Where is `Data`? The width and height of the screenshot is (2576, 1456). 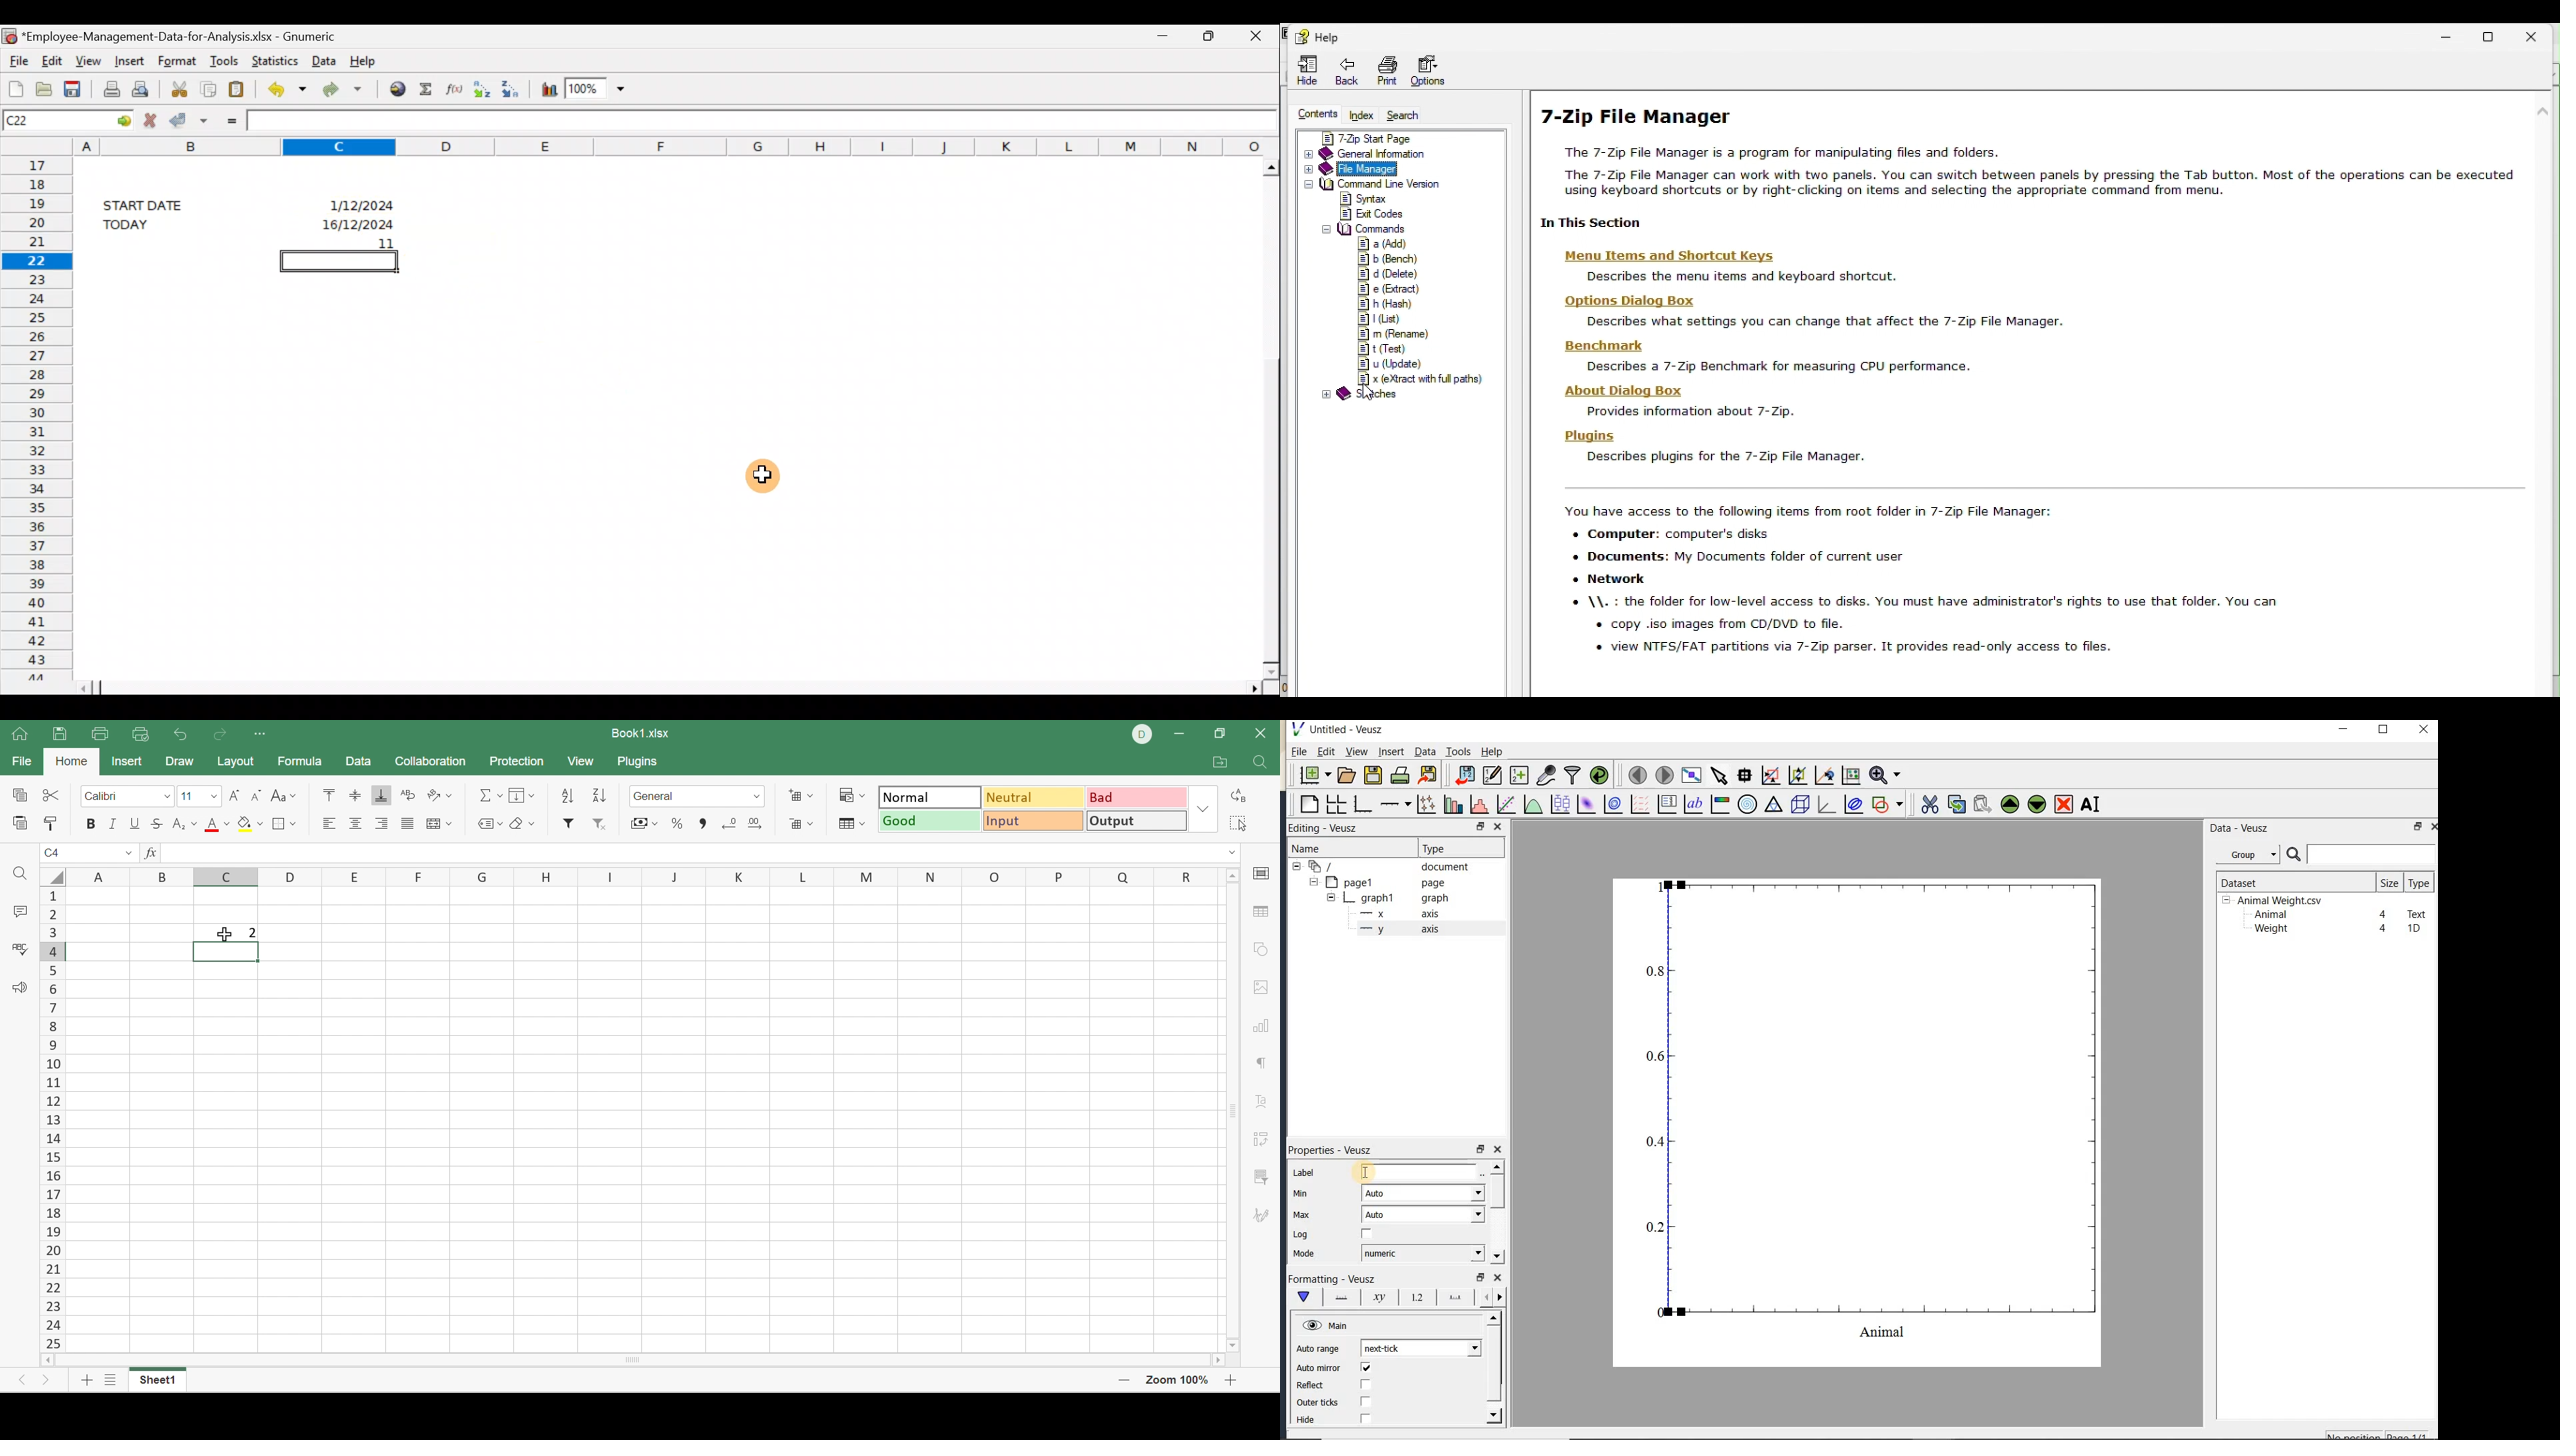 Data is located at coordinates (1425, 751).